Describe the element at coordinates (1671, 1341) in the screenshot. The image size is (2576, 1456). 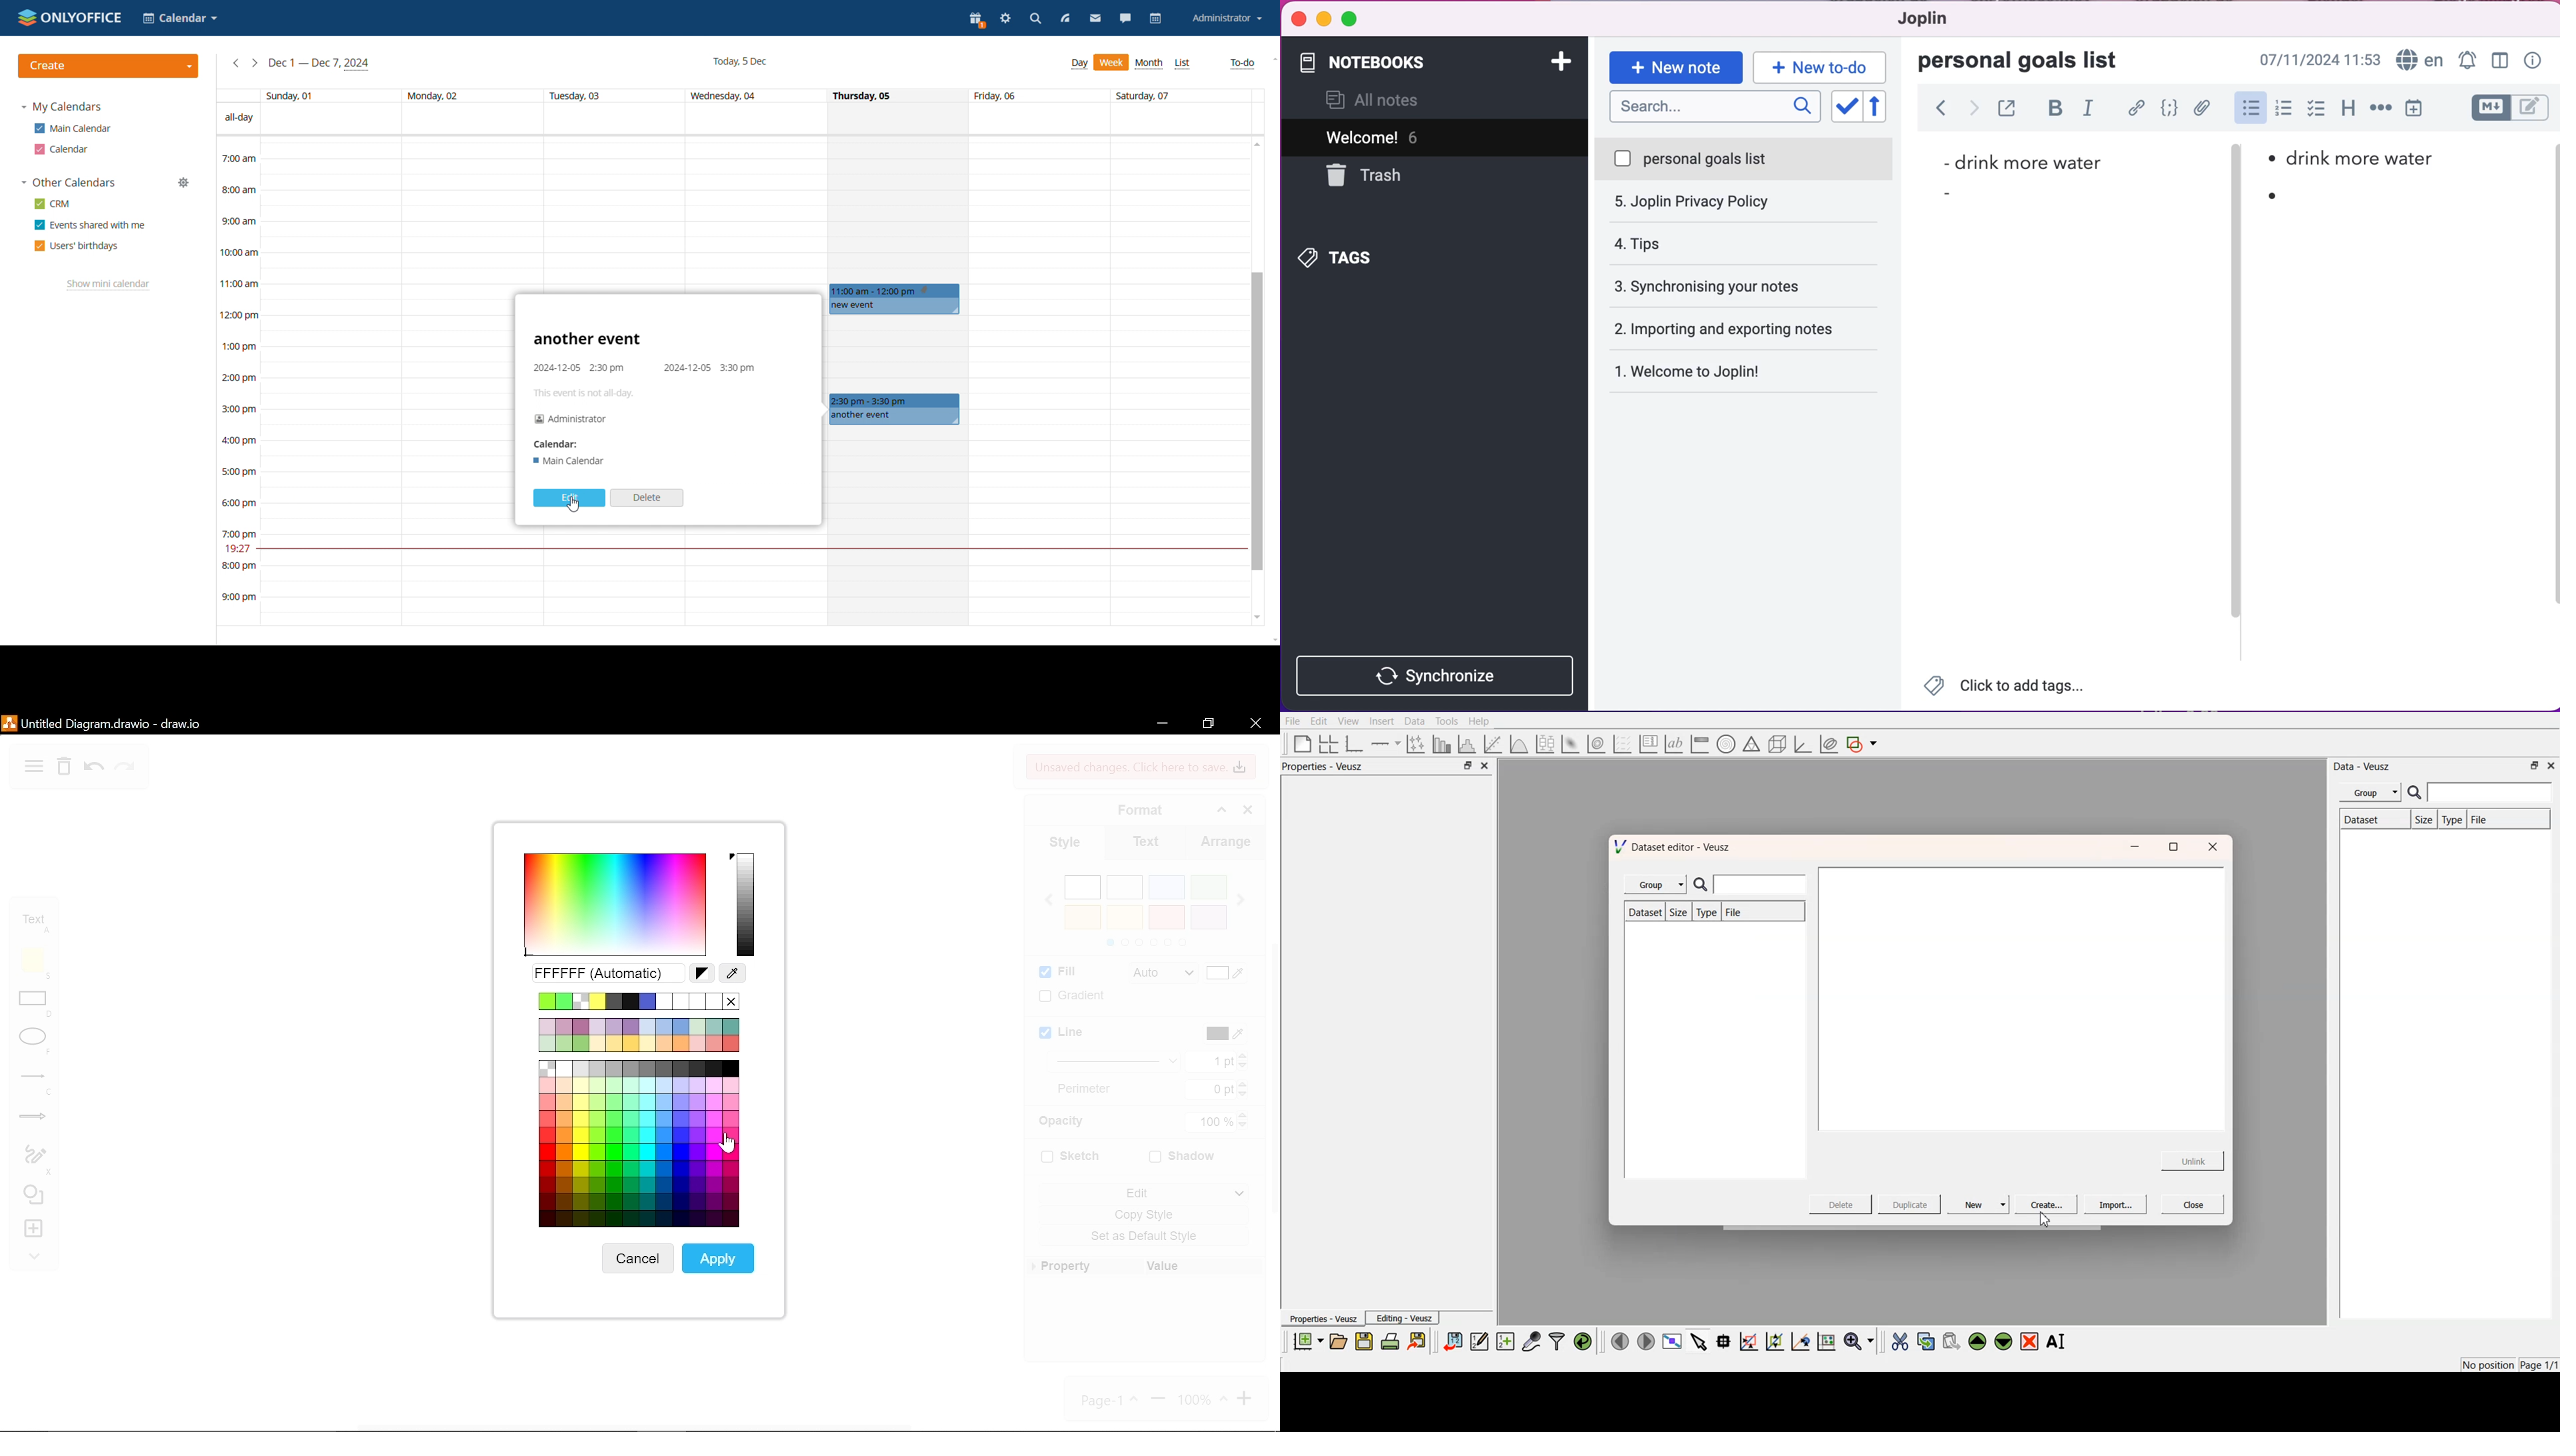
I see `view plot full screen` at that location.